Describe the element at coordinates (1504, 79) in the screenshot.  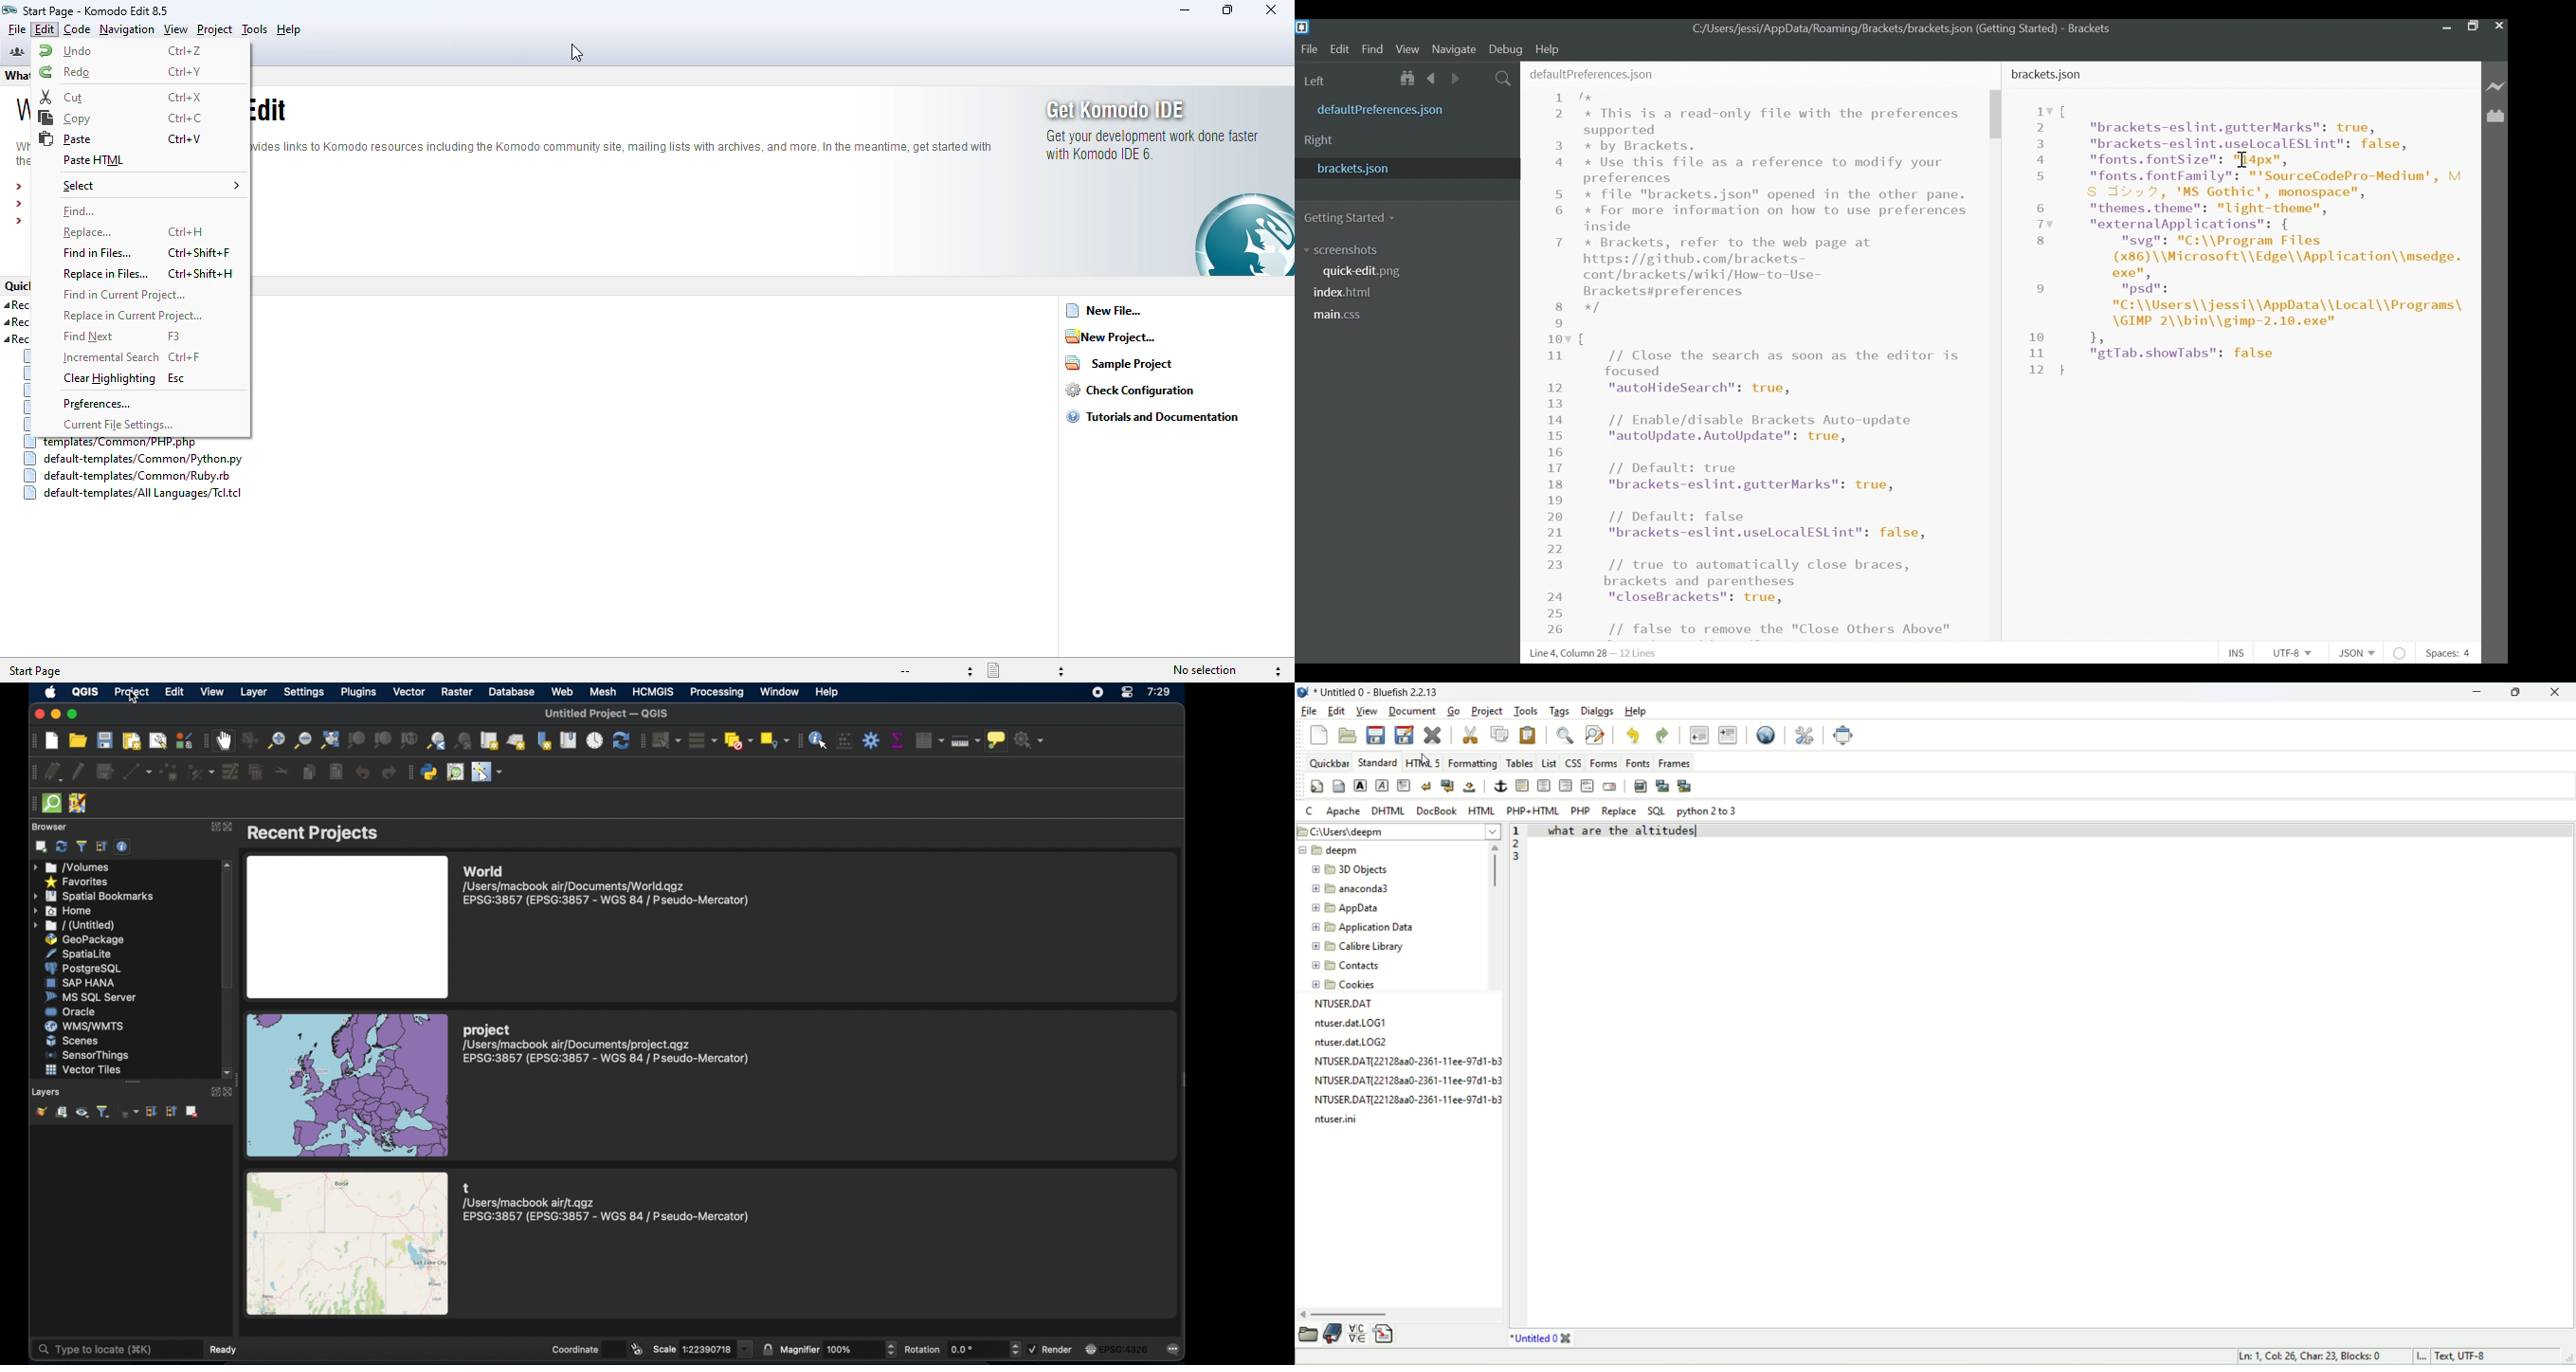
I see `Search icon` at that location.